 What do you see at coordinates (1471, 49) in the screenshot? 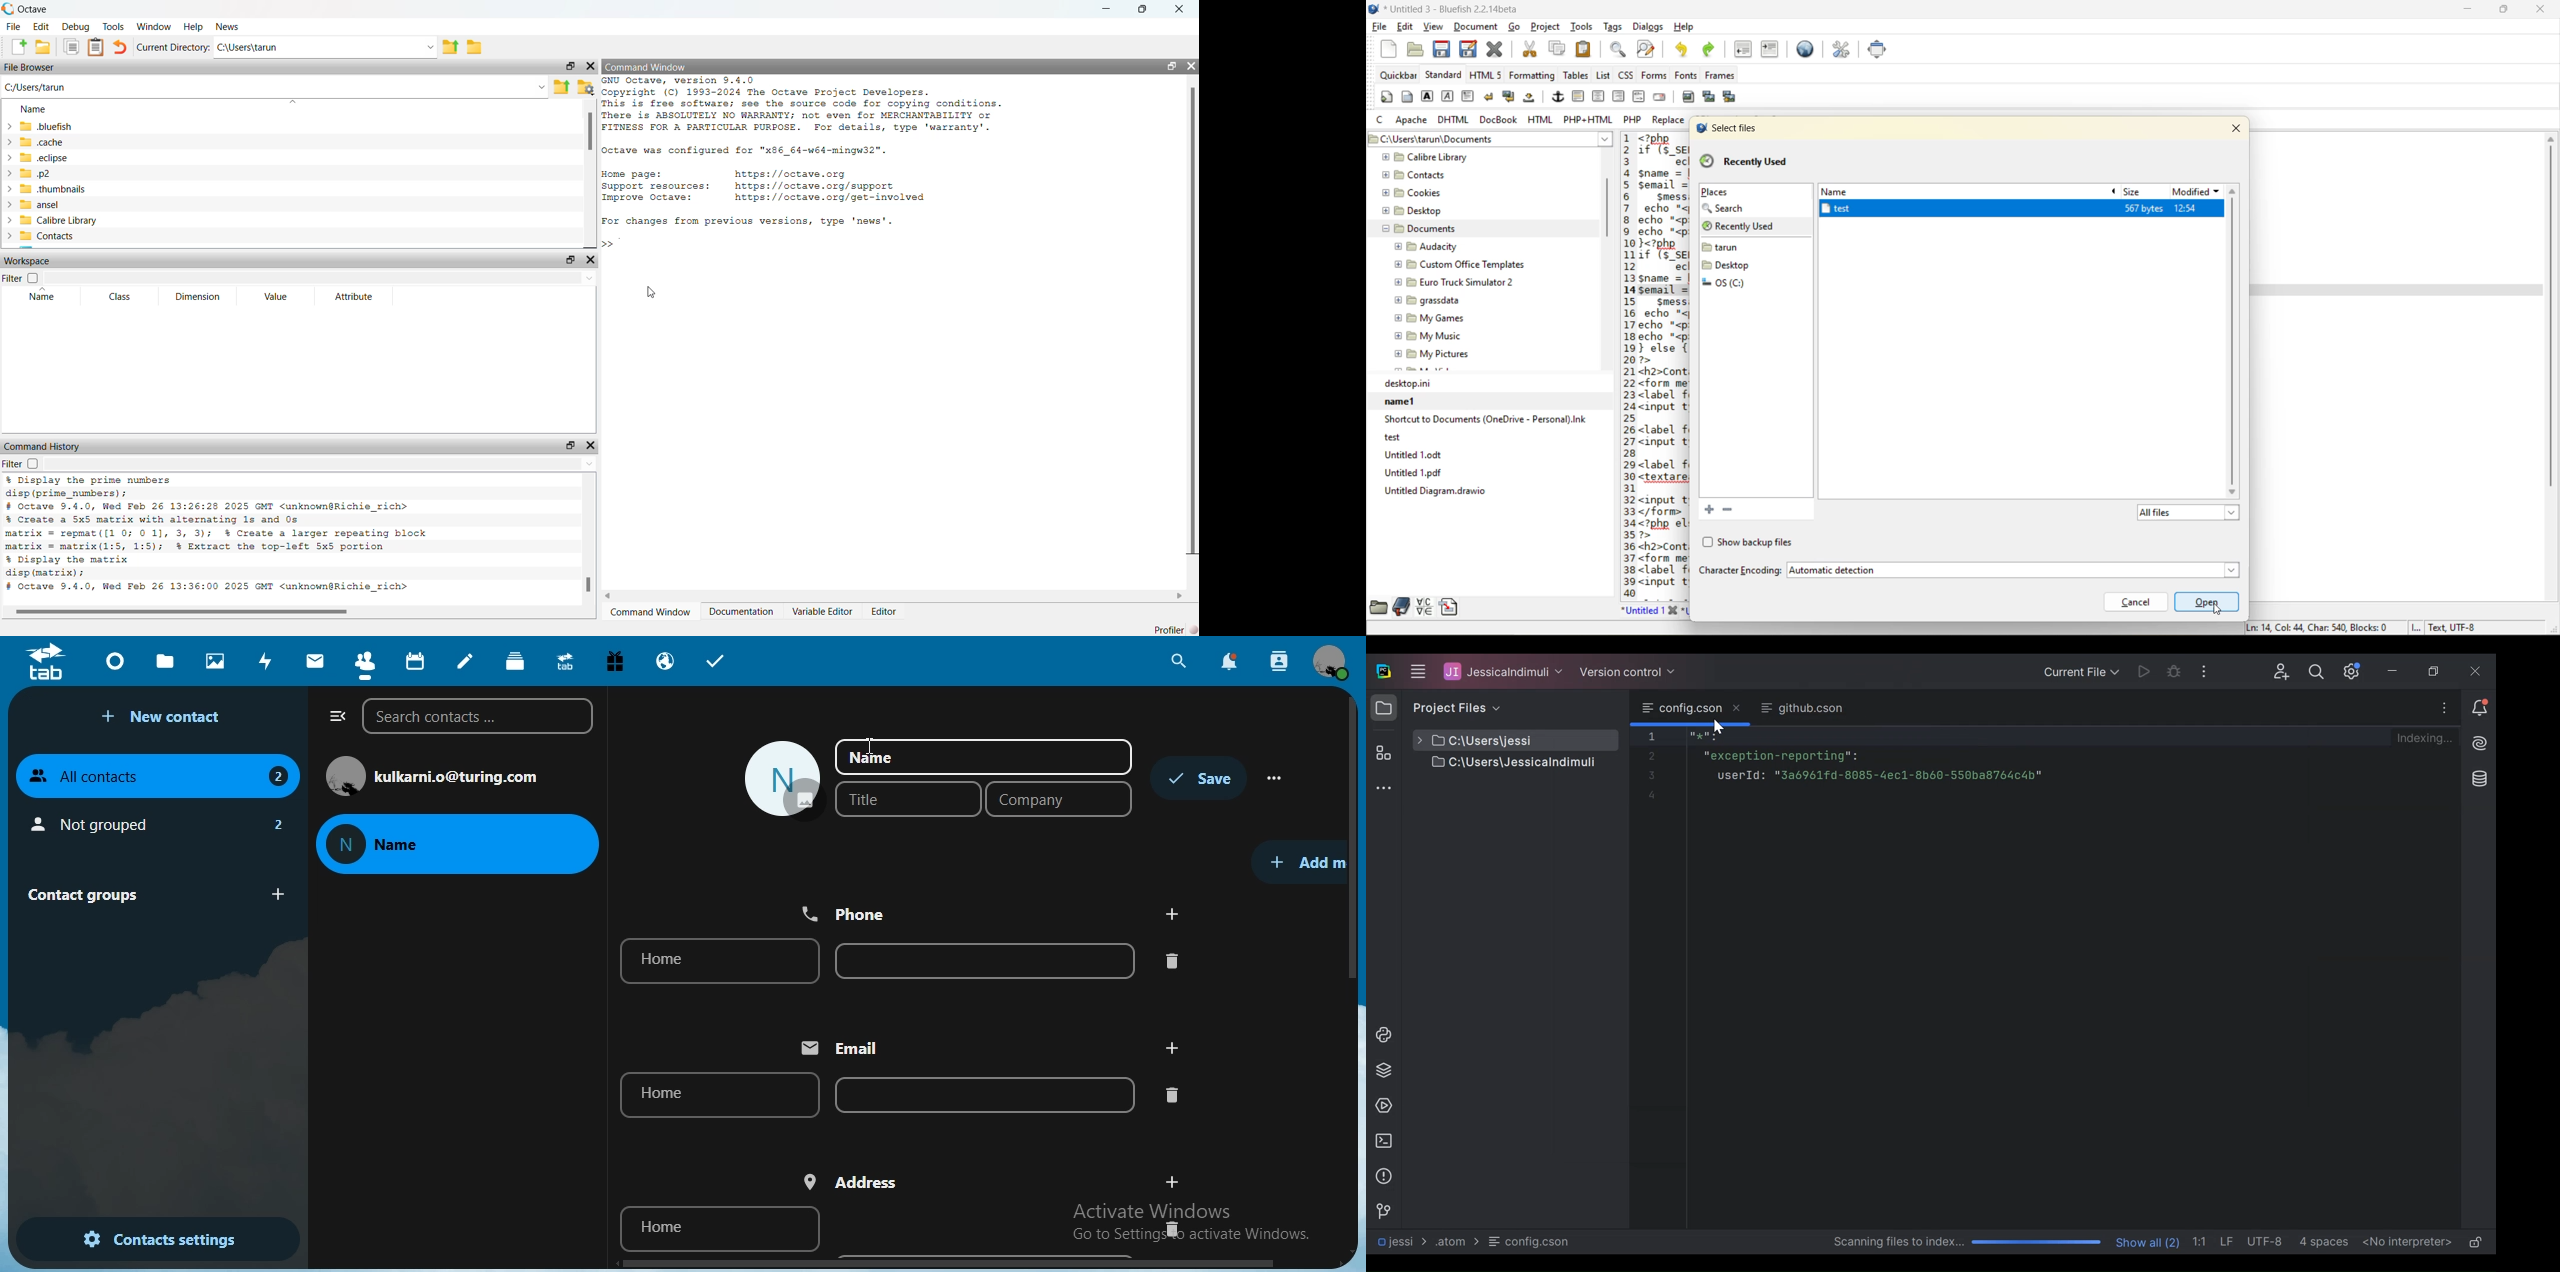
I see `save as` at bounding box center [1471, 49].